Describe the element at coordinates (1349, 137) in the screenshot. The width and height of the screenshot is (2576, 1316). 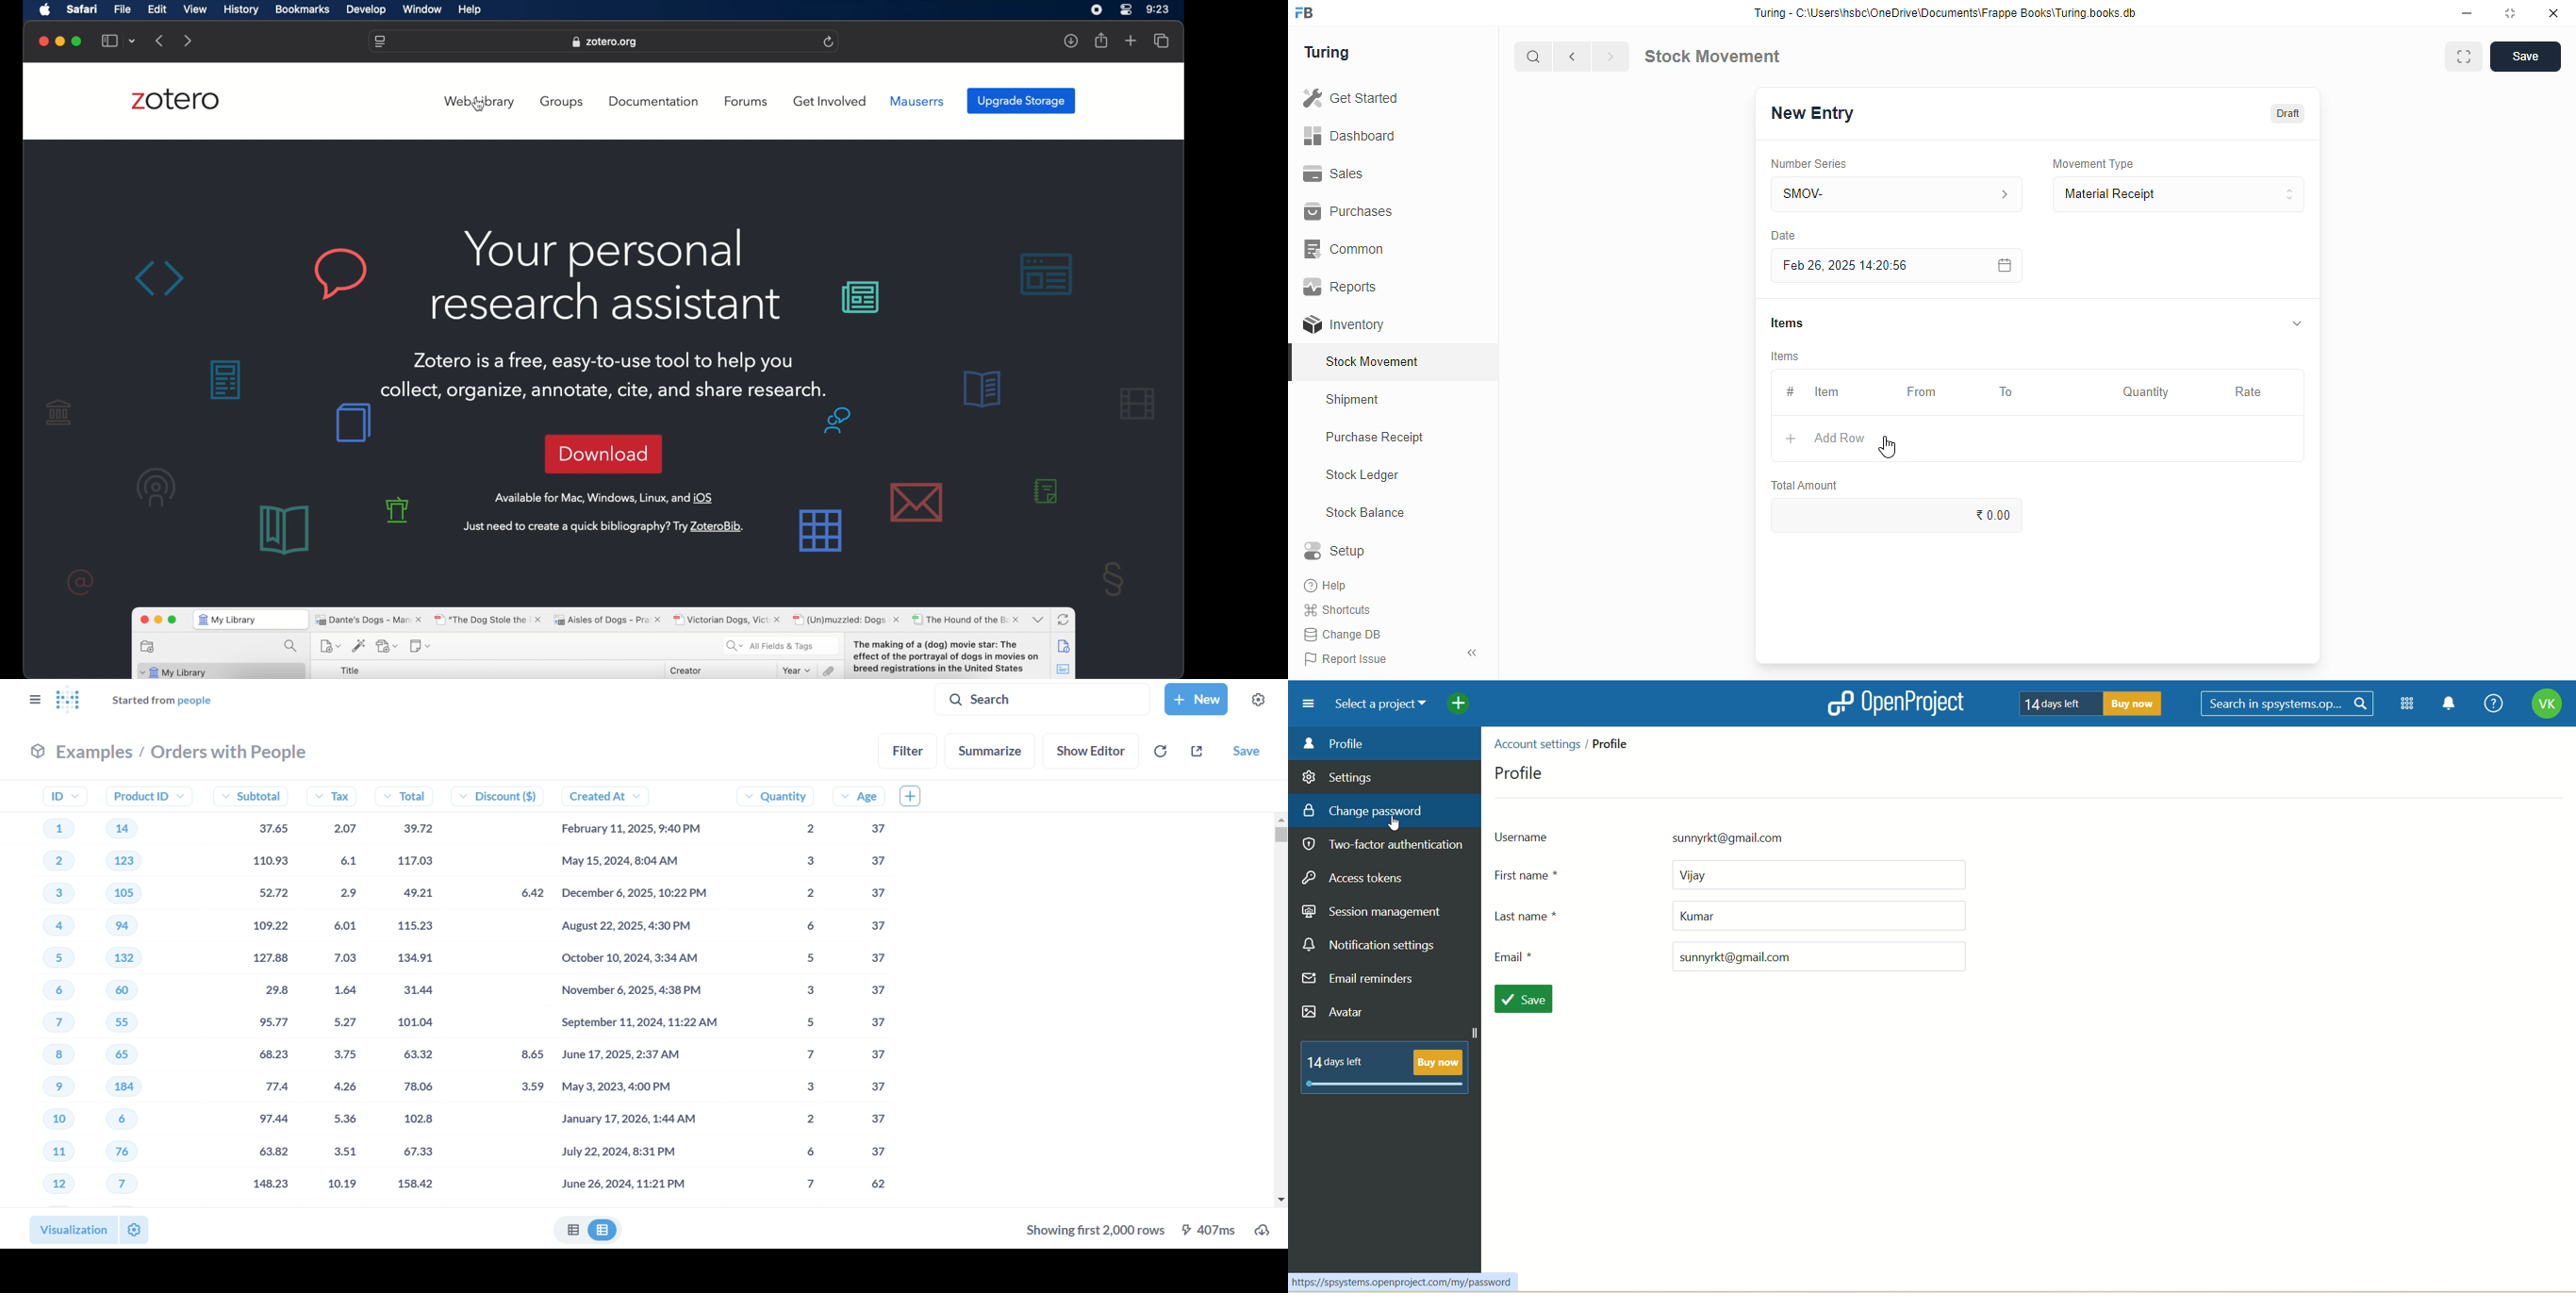
I see `dashboard` at that location.